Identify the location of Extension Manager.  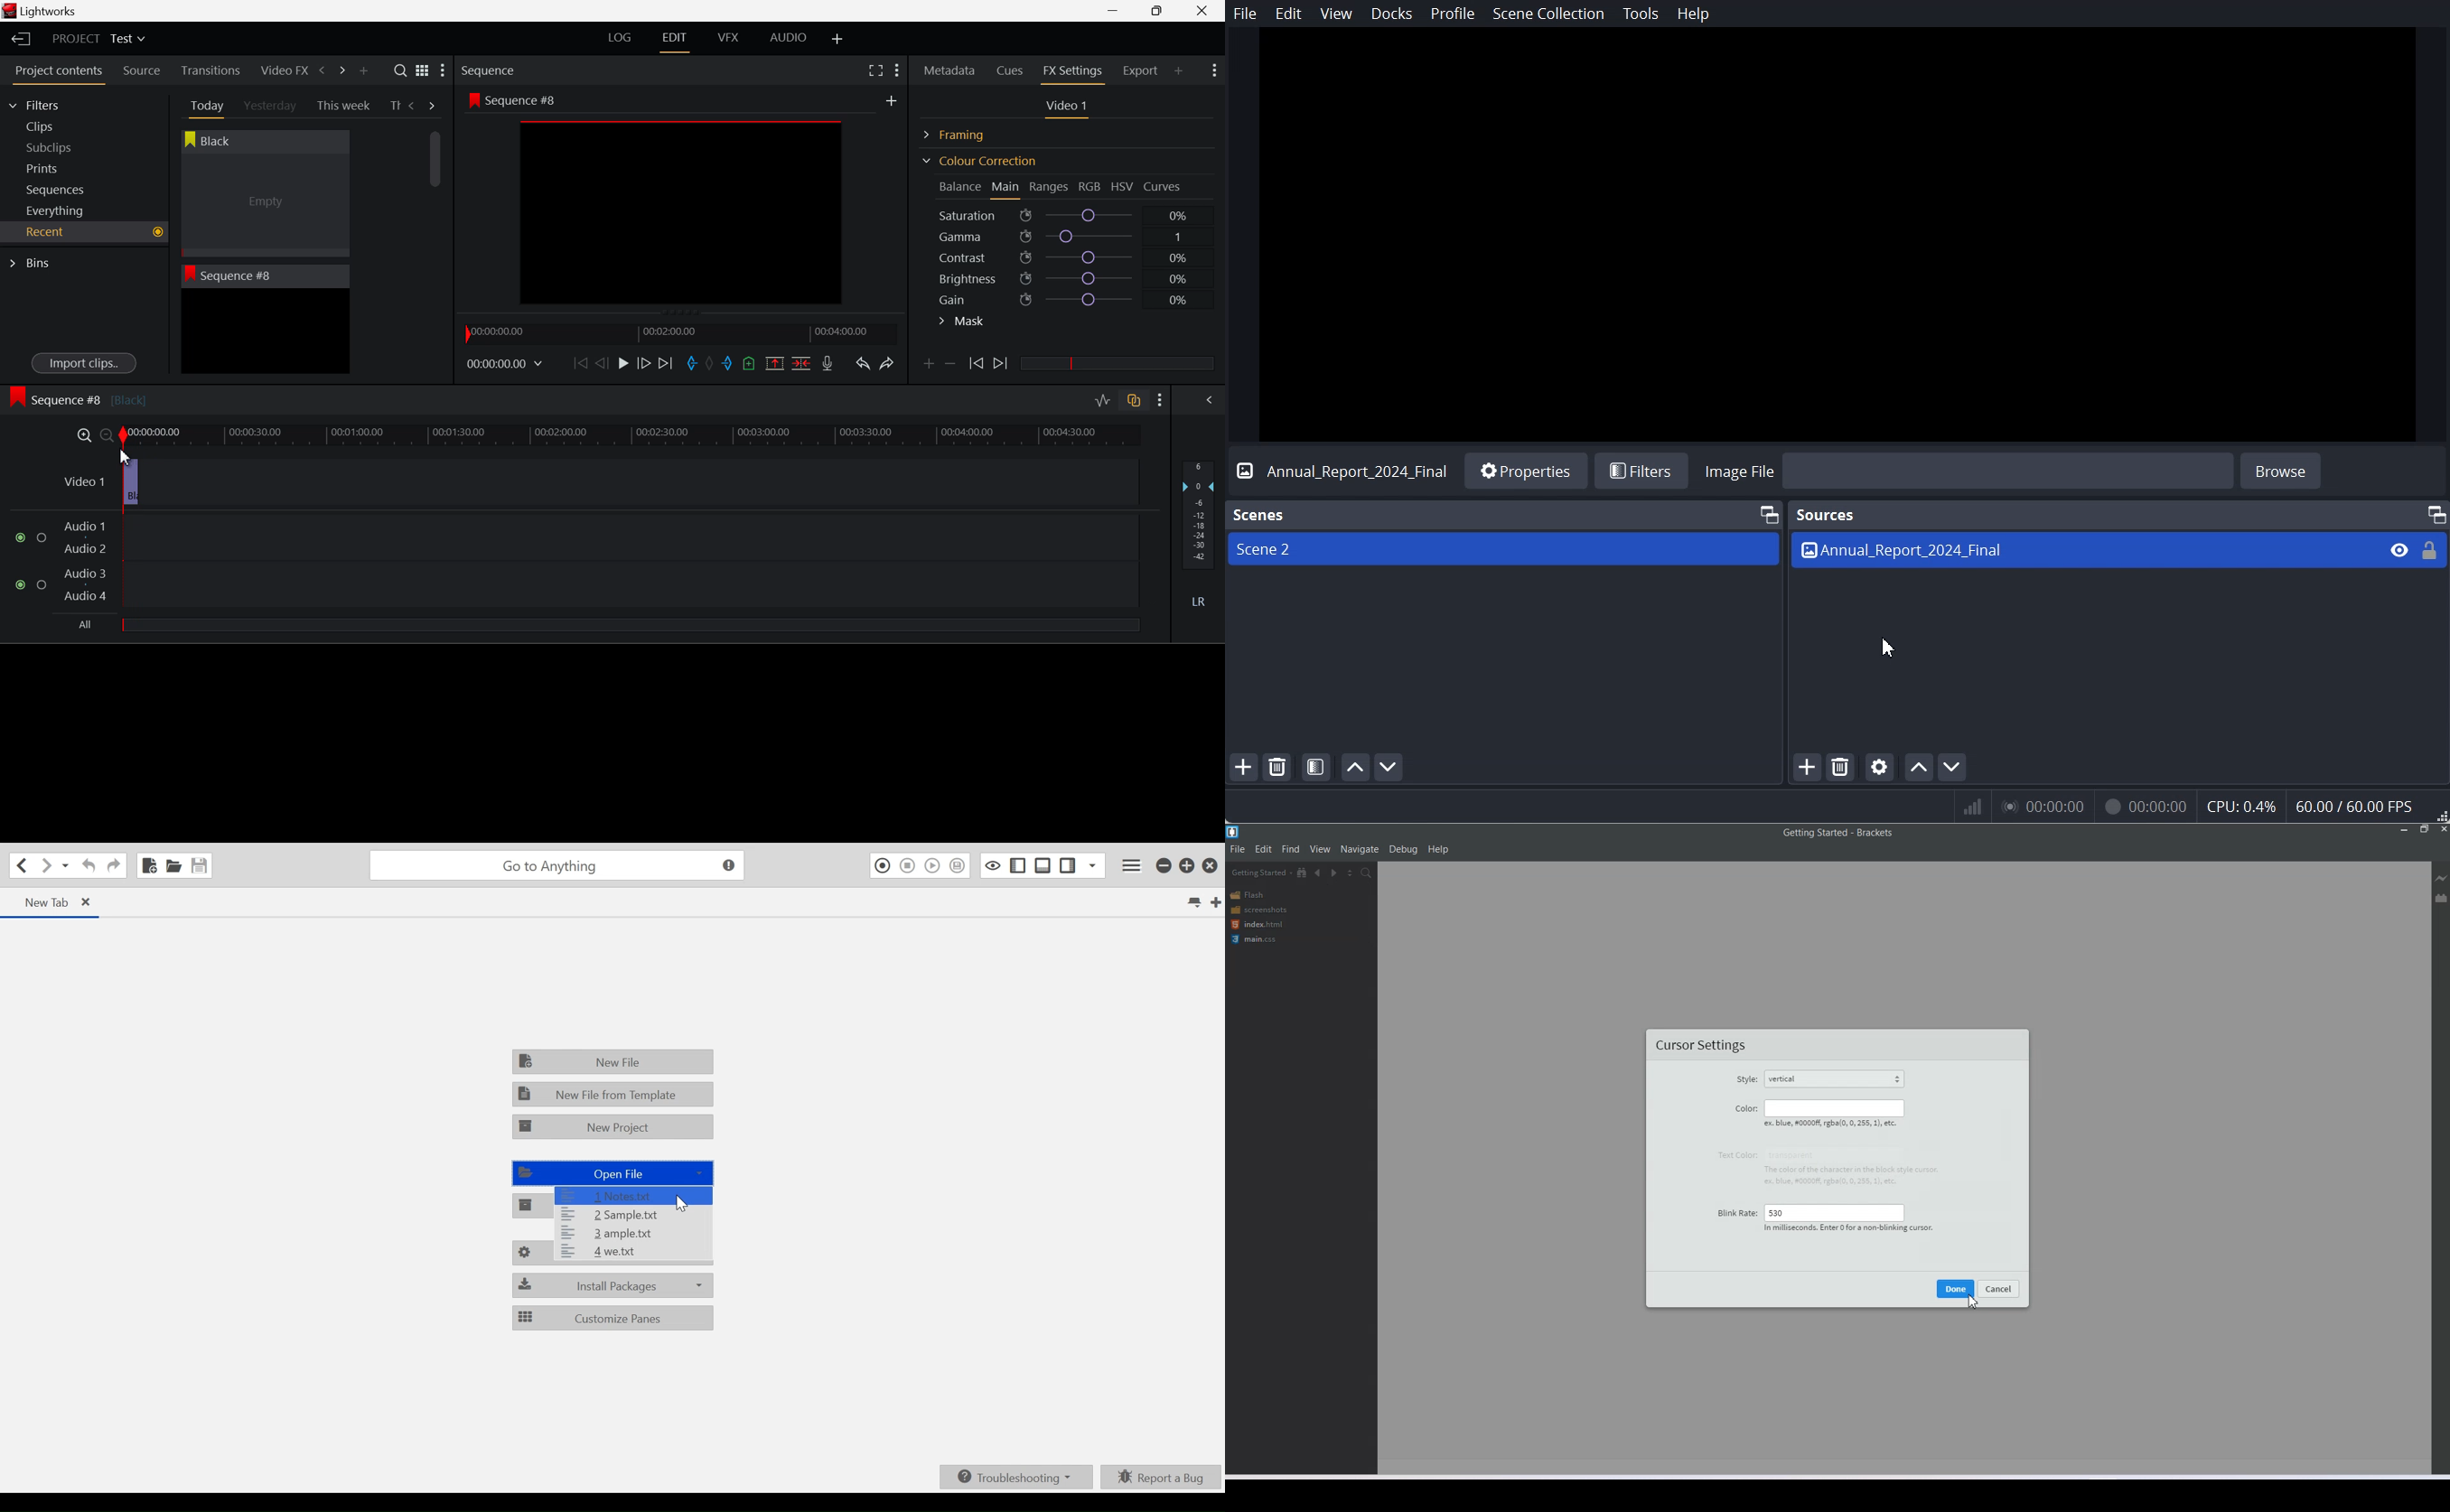
(2442, 898).